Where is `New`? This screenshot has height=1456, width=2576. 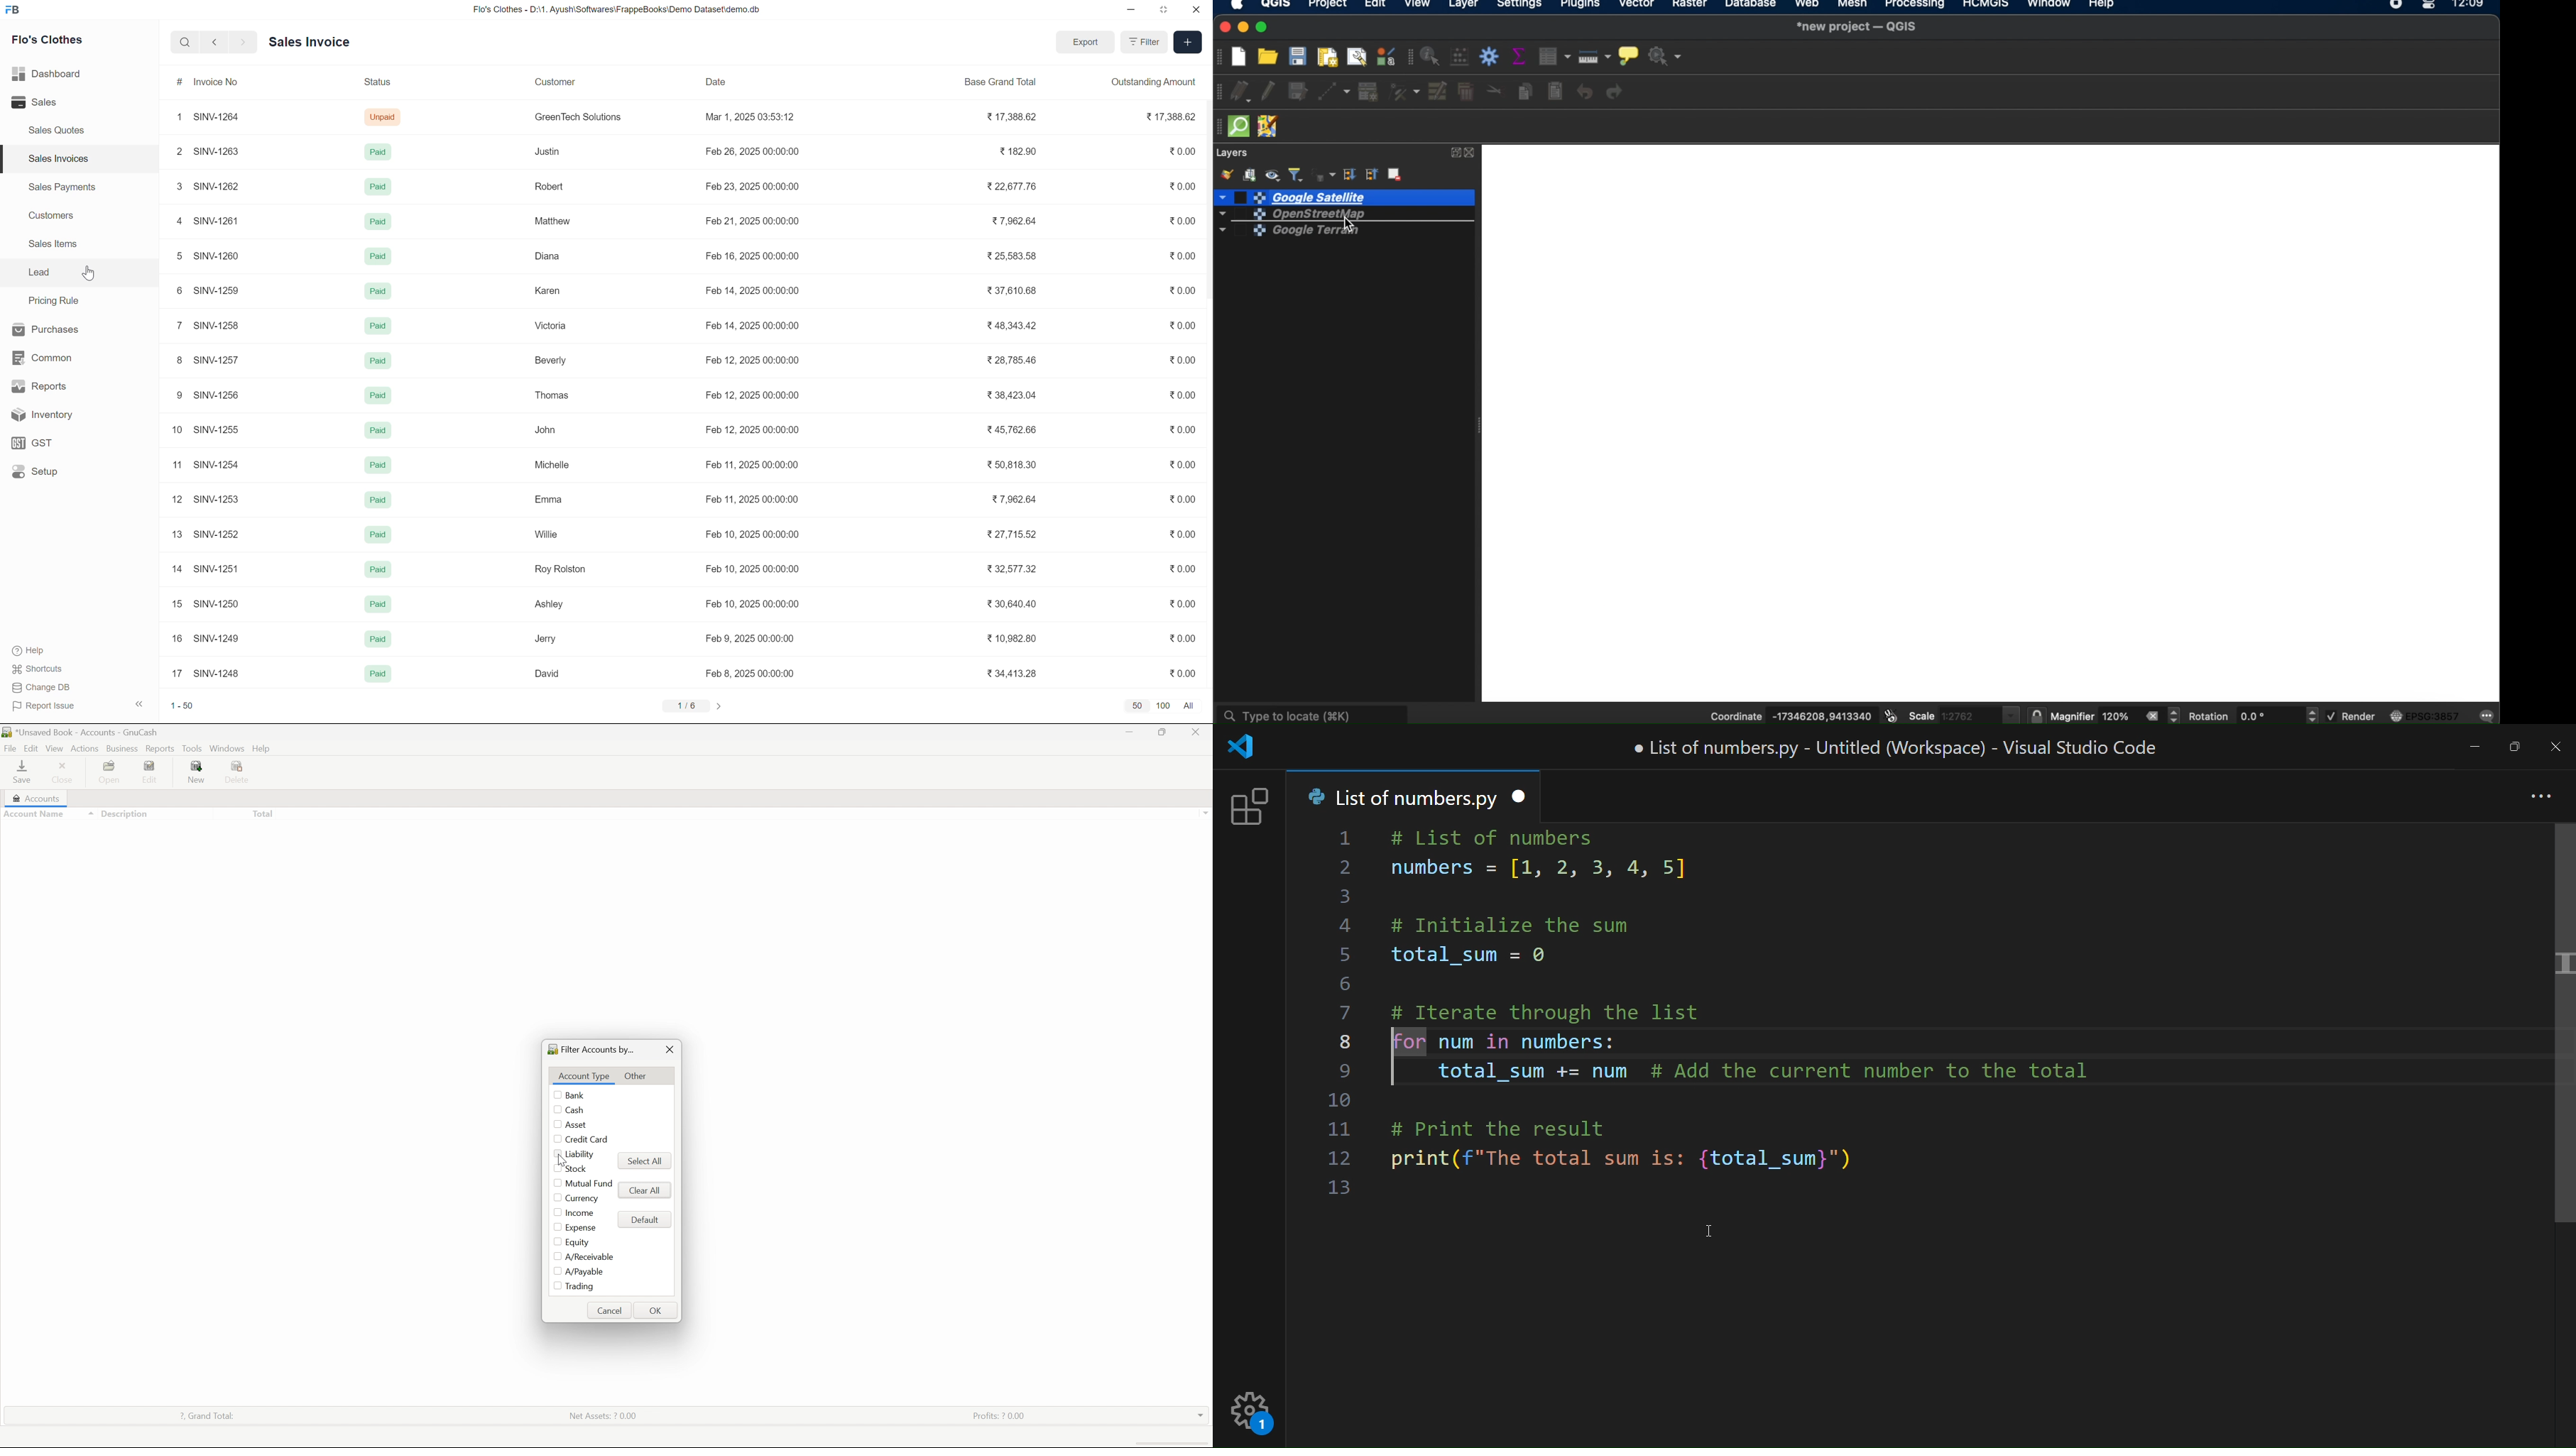 New is located at coordinates (199, 770).